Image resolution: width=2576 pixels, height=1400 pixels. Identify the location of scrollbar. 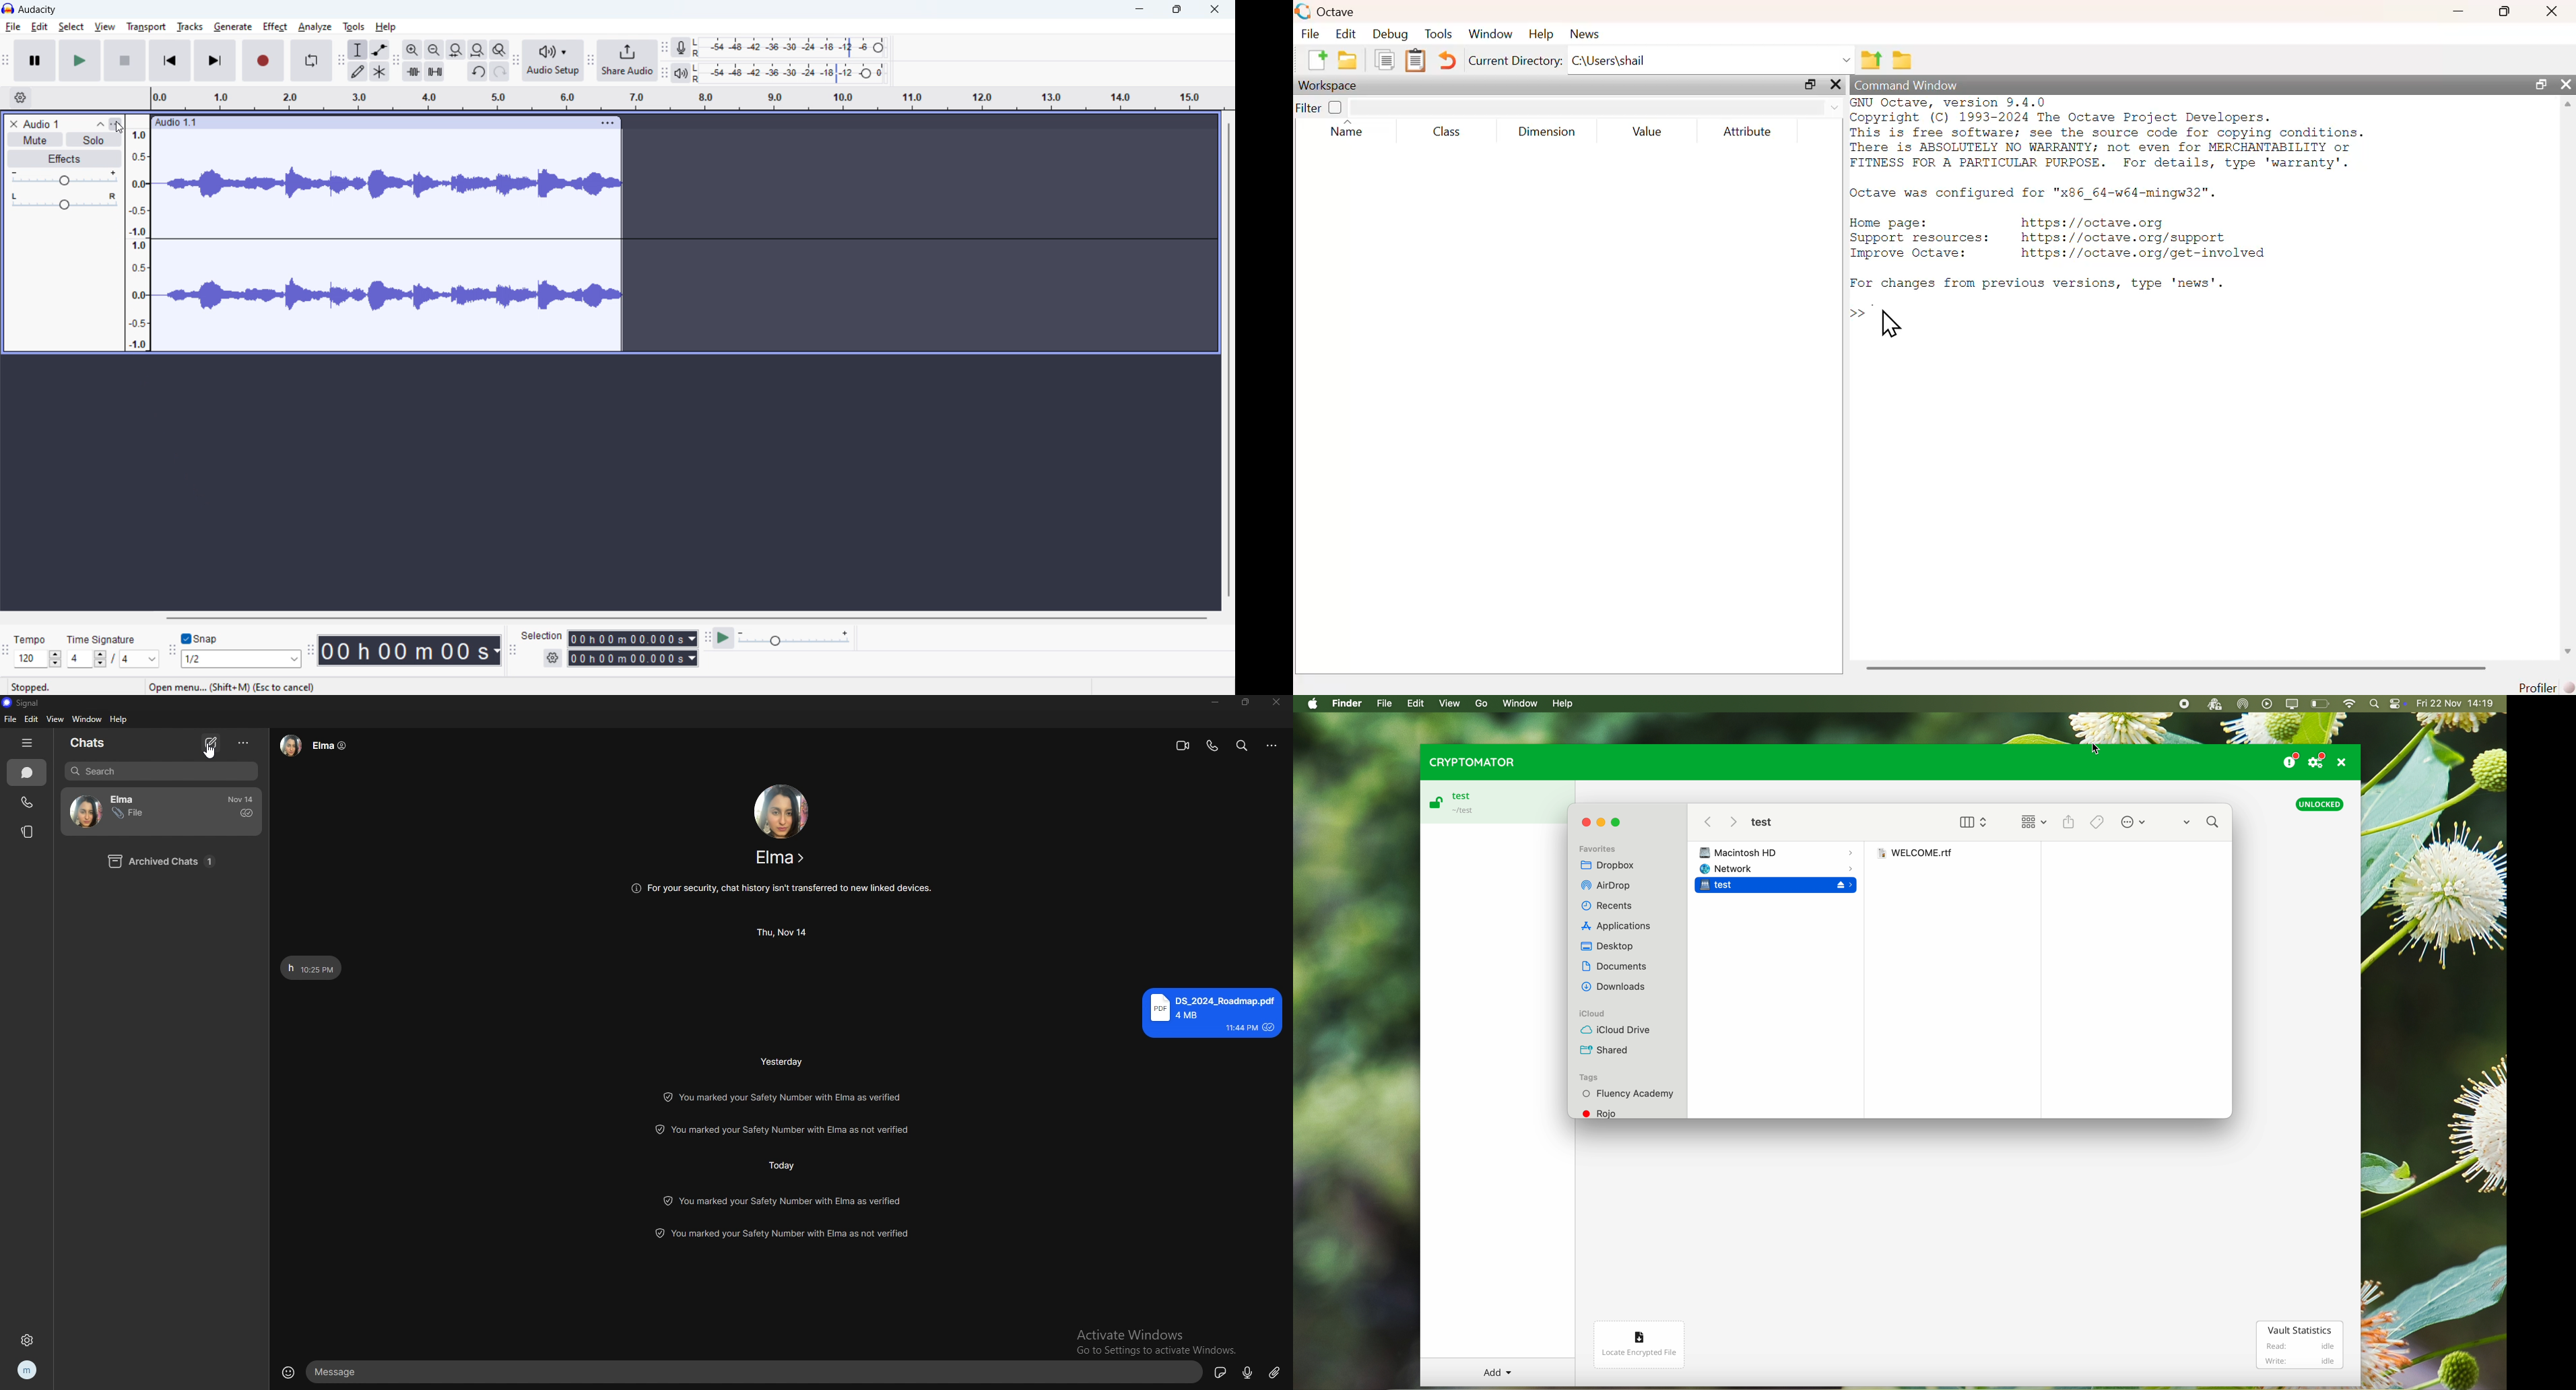
(2177, 668).